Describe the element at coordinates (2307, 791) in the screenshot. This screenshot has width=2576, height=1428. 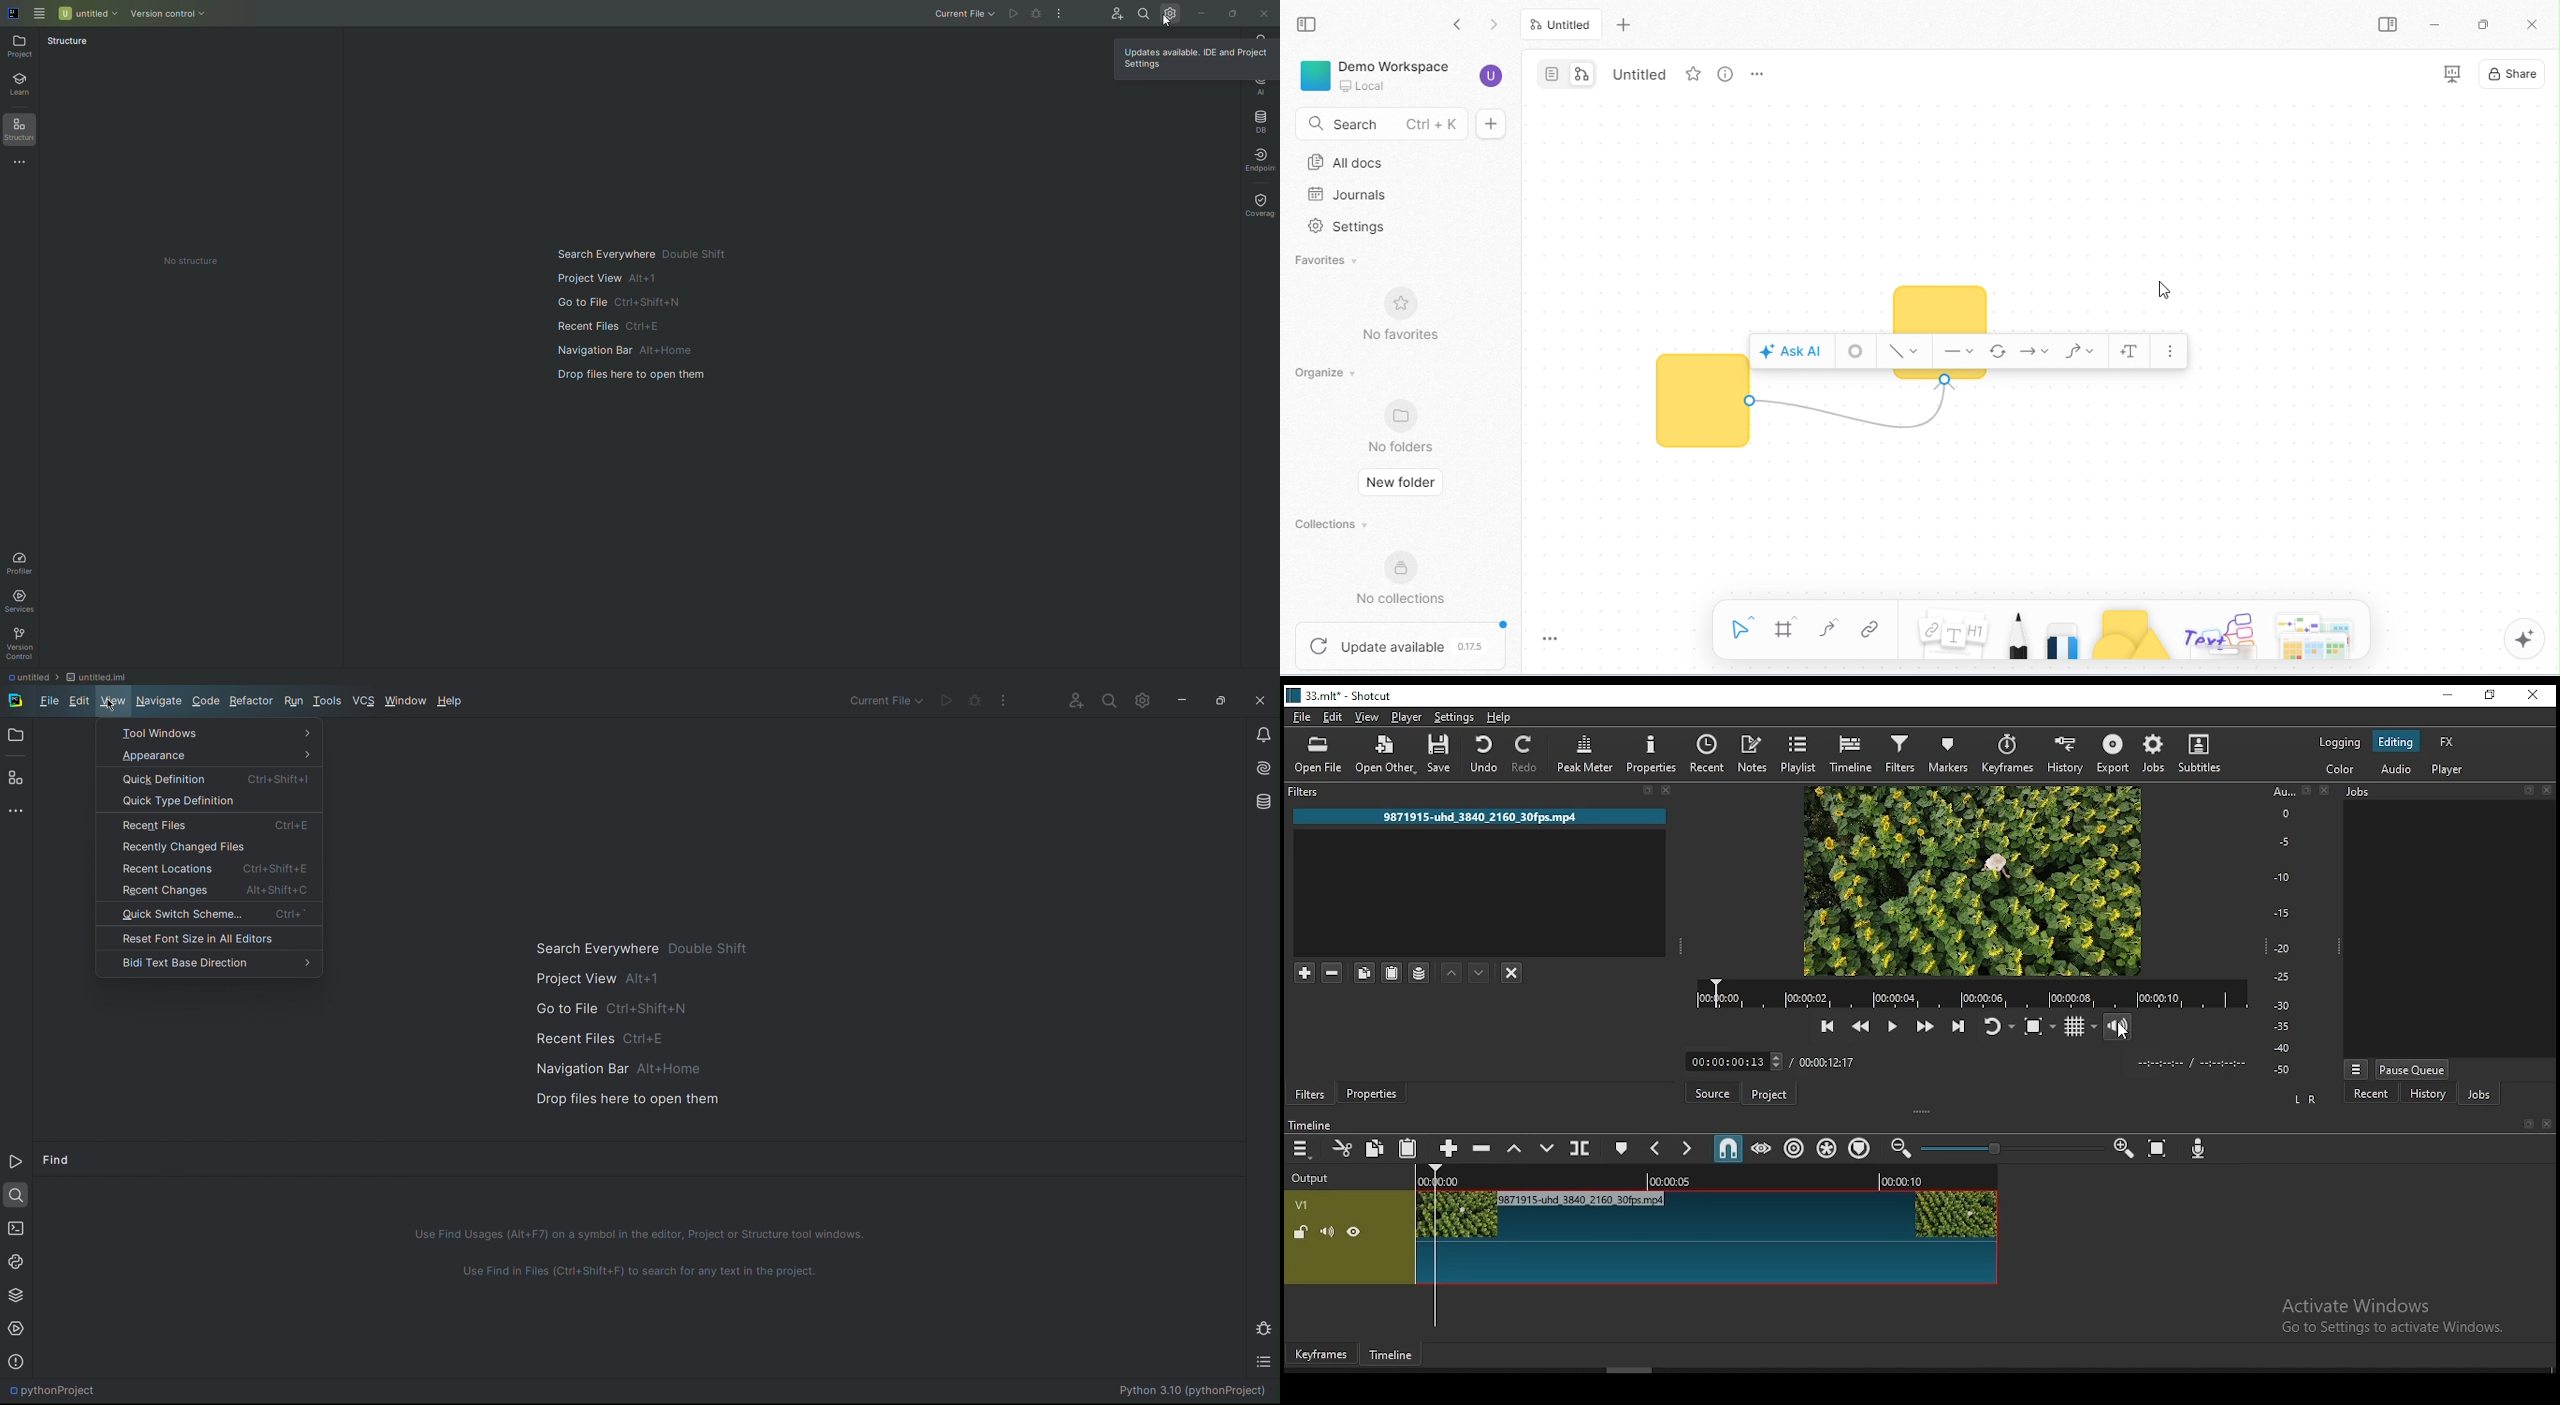
I see `bookmark` at that location.